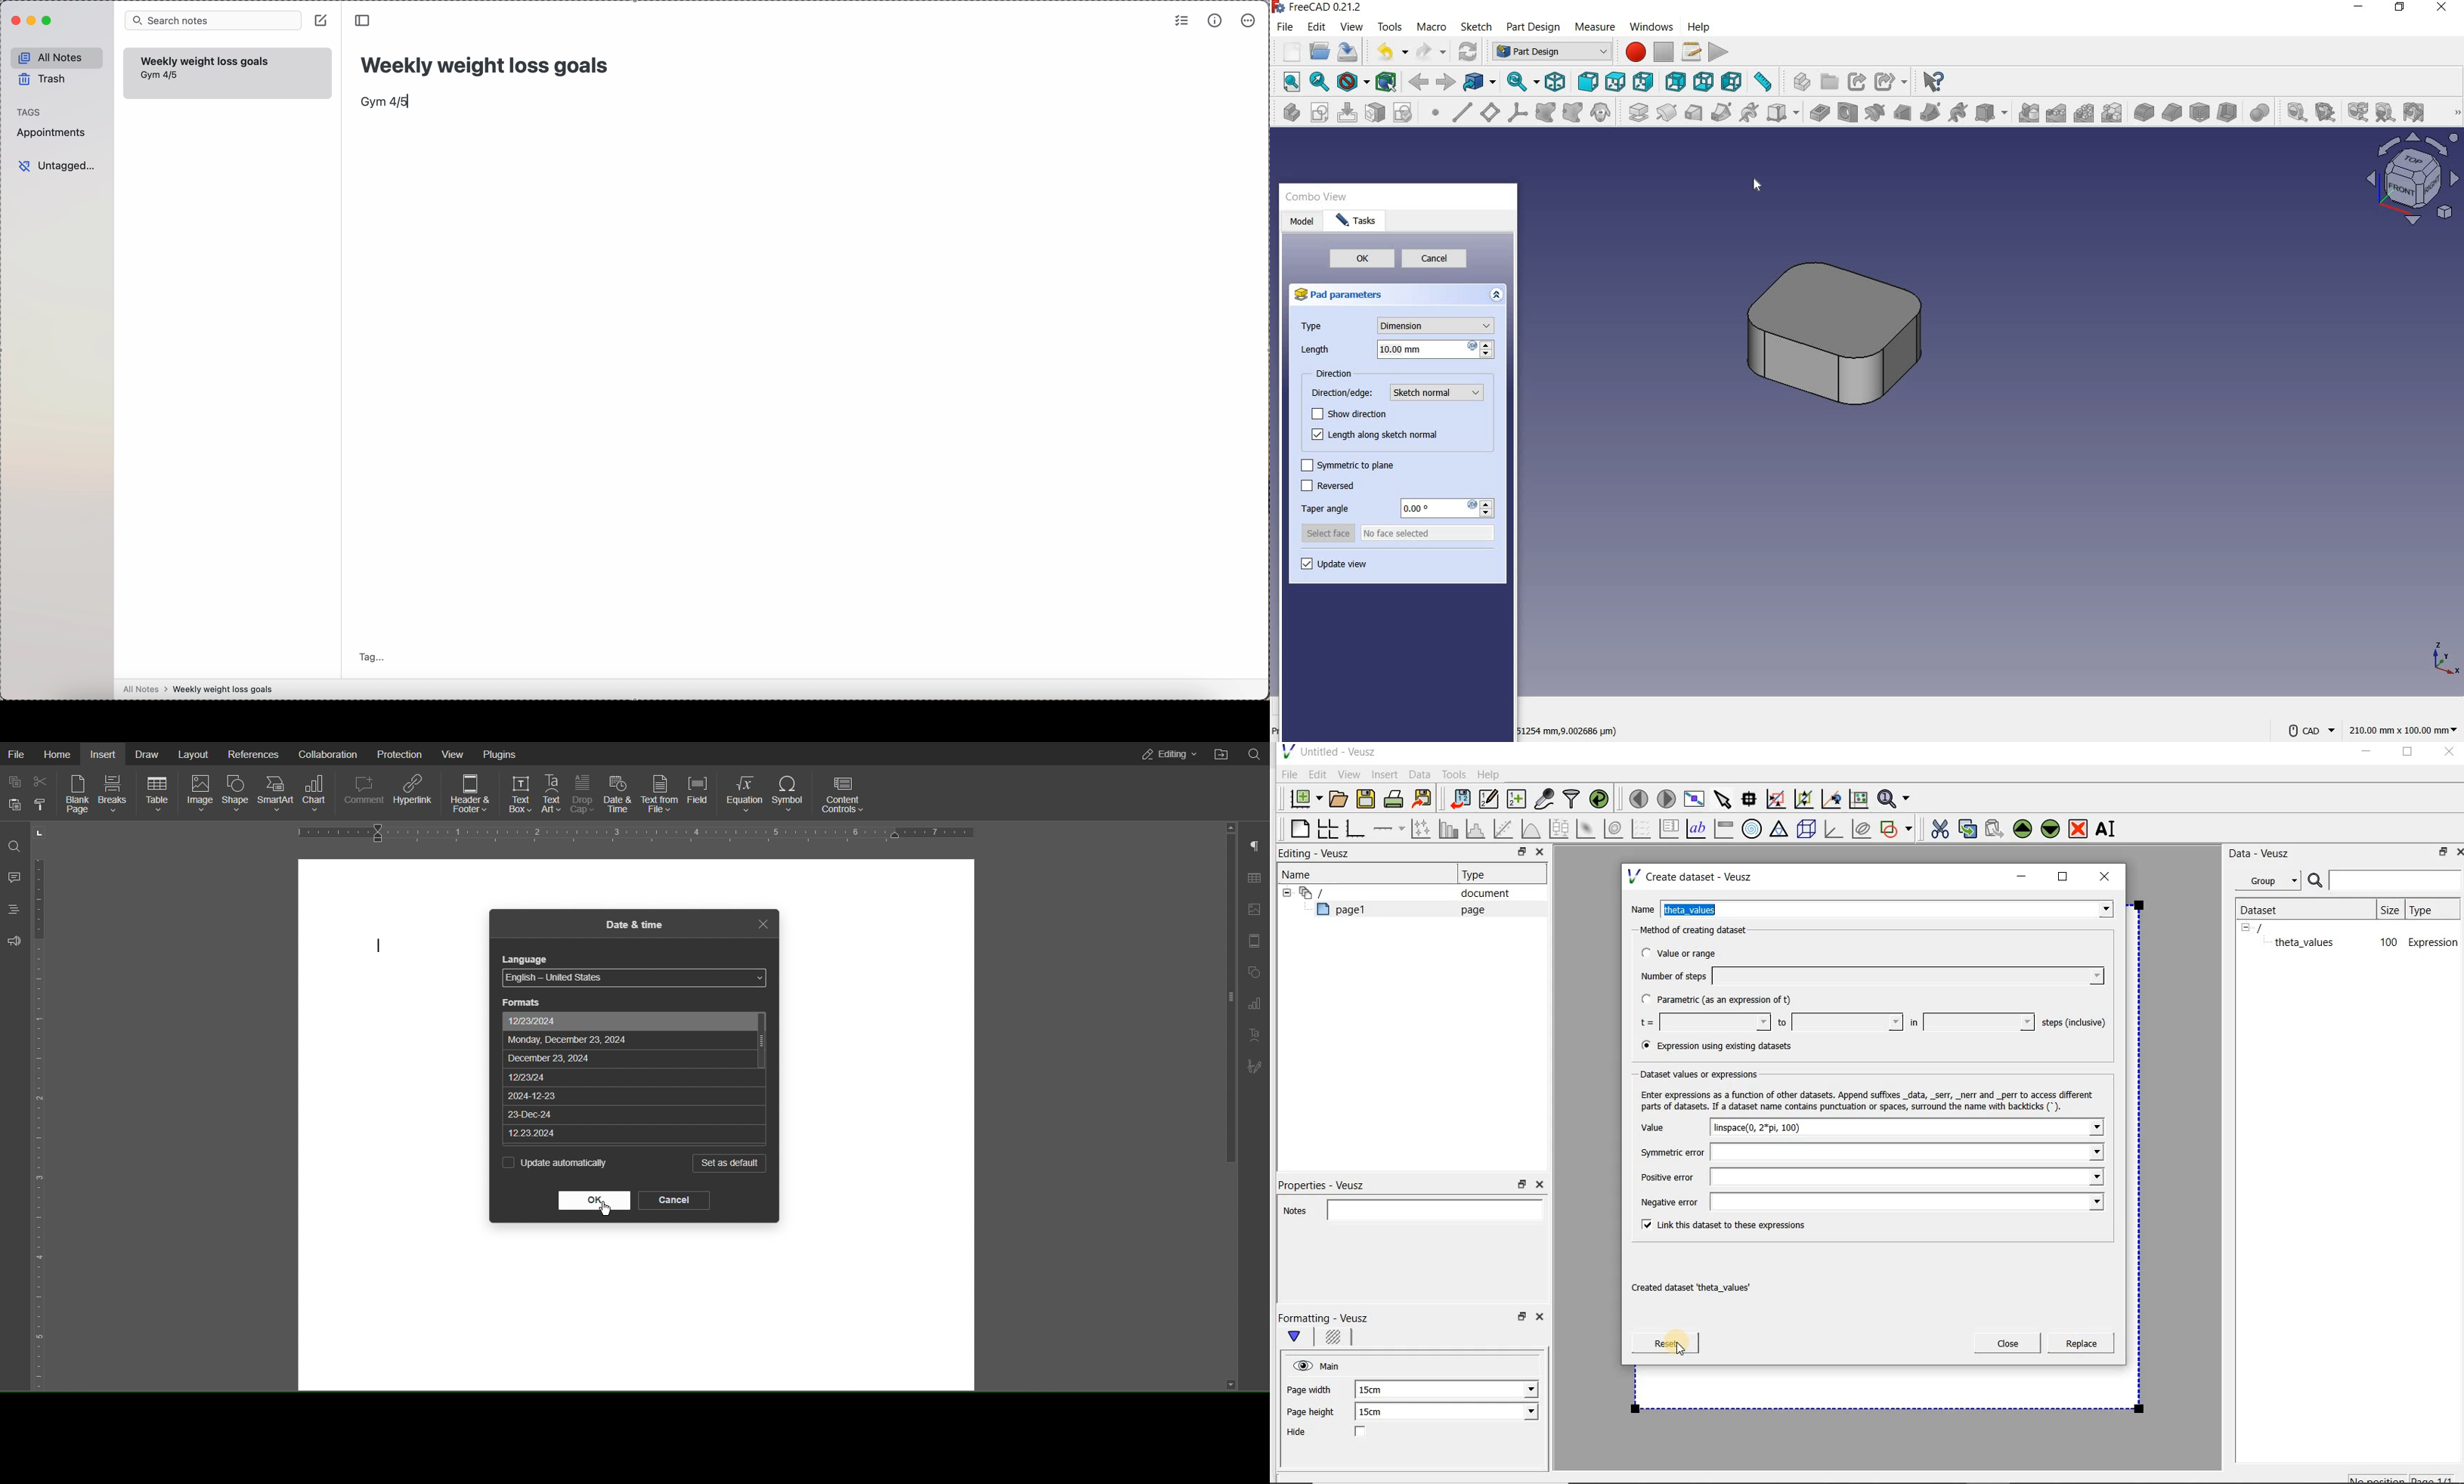 The width and height of the screenshot is (2464, 1484). What do you see at coordinates (553, 792) in the screenshot?
I see `Text Art` at bounding box center [553, 792].